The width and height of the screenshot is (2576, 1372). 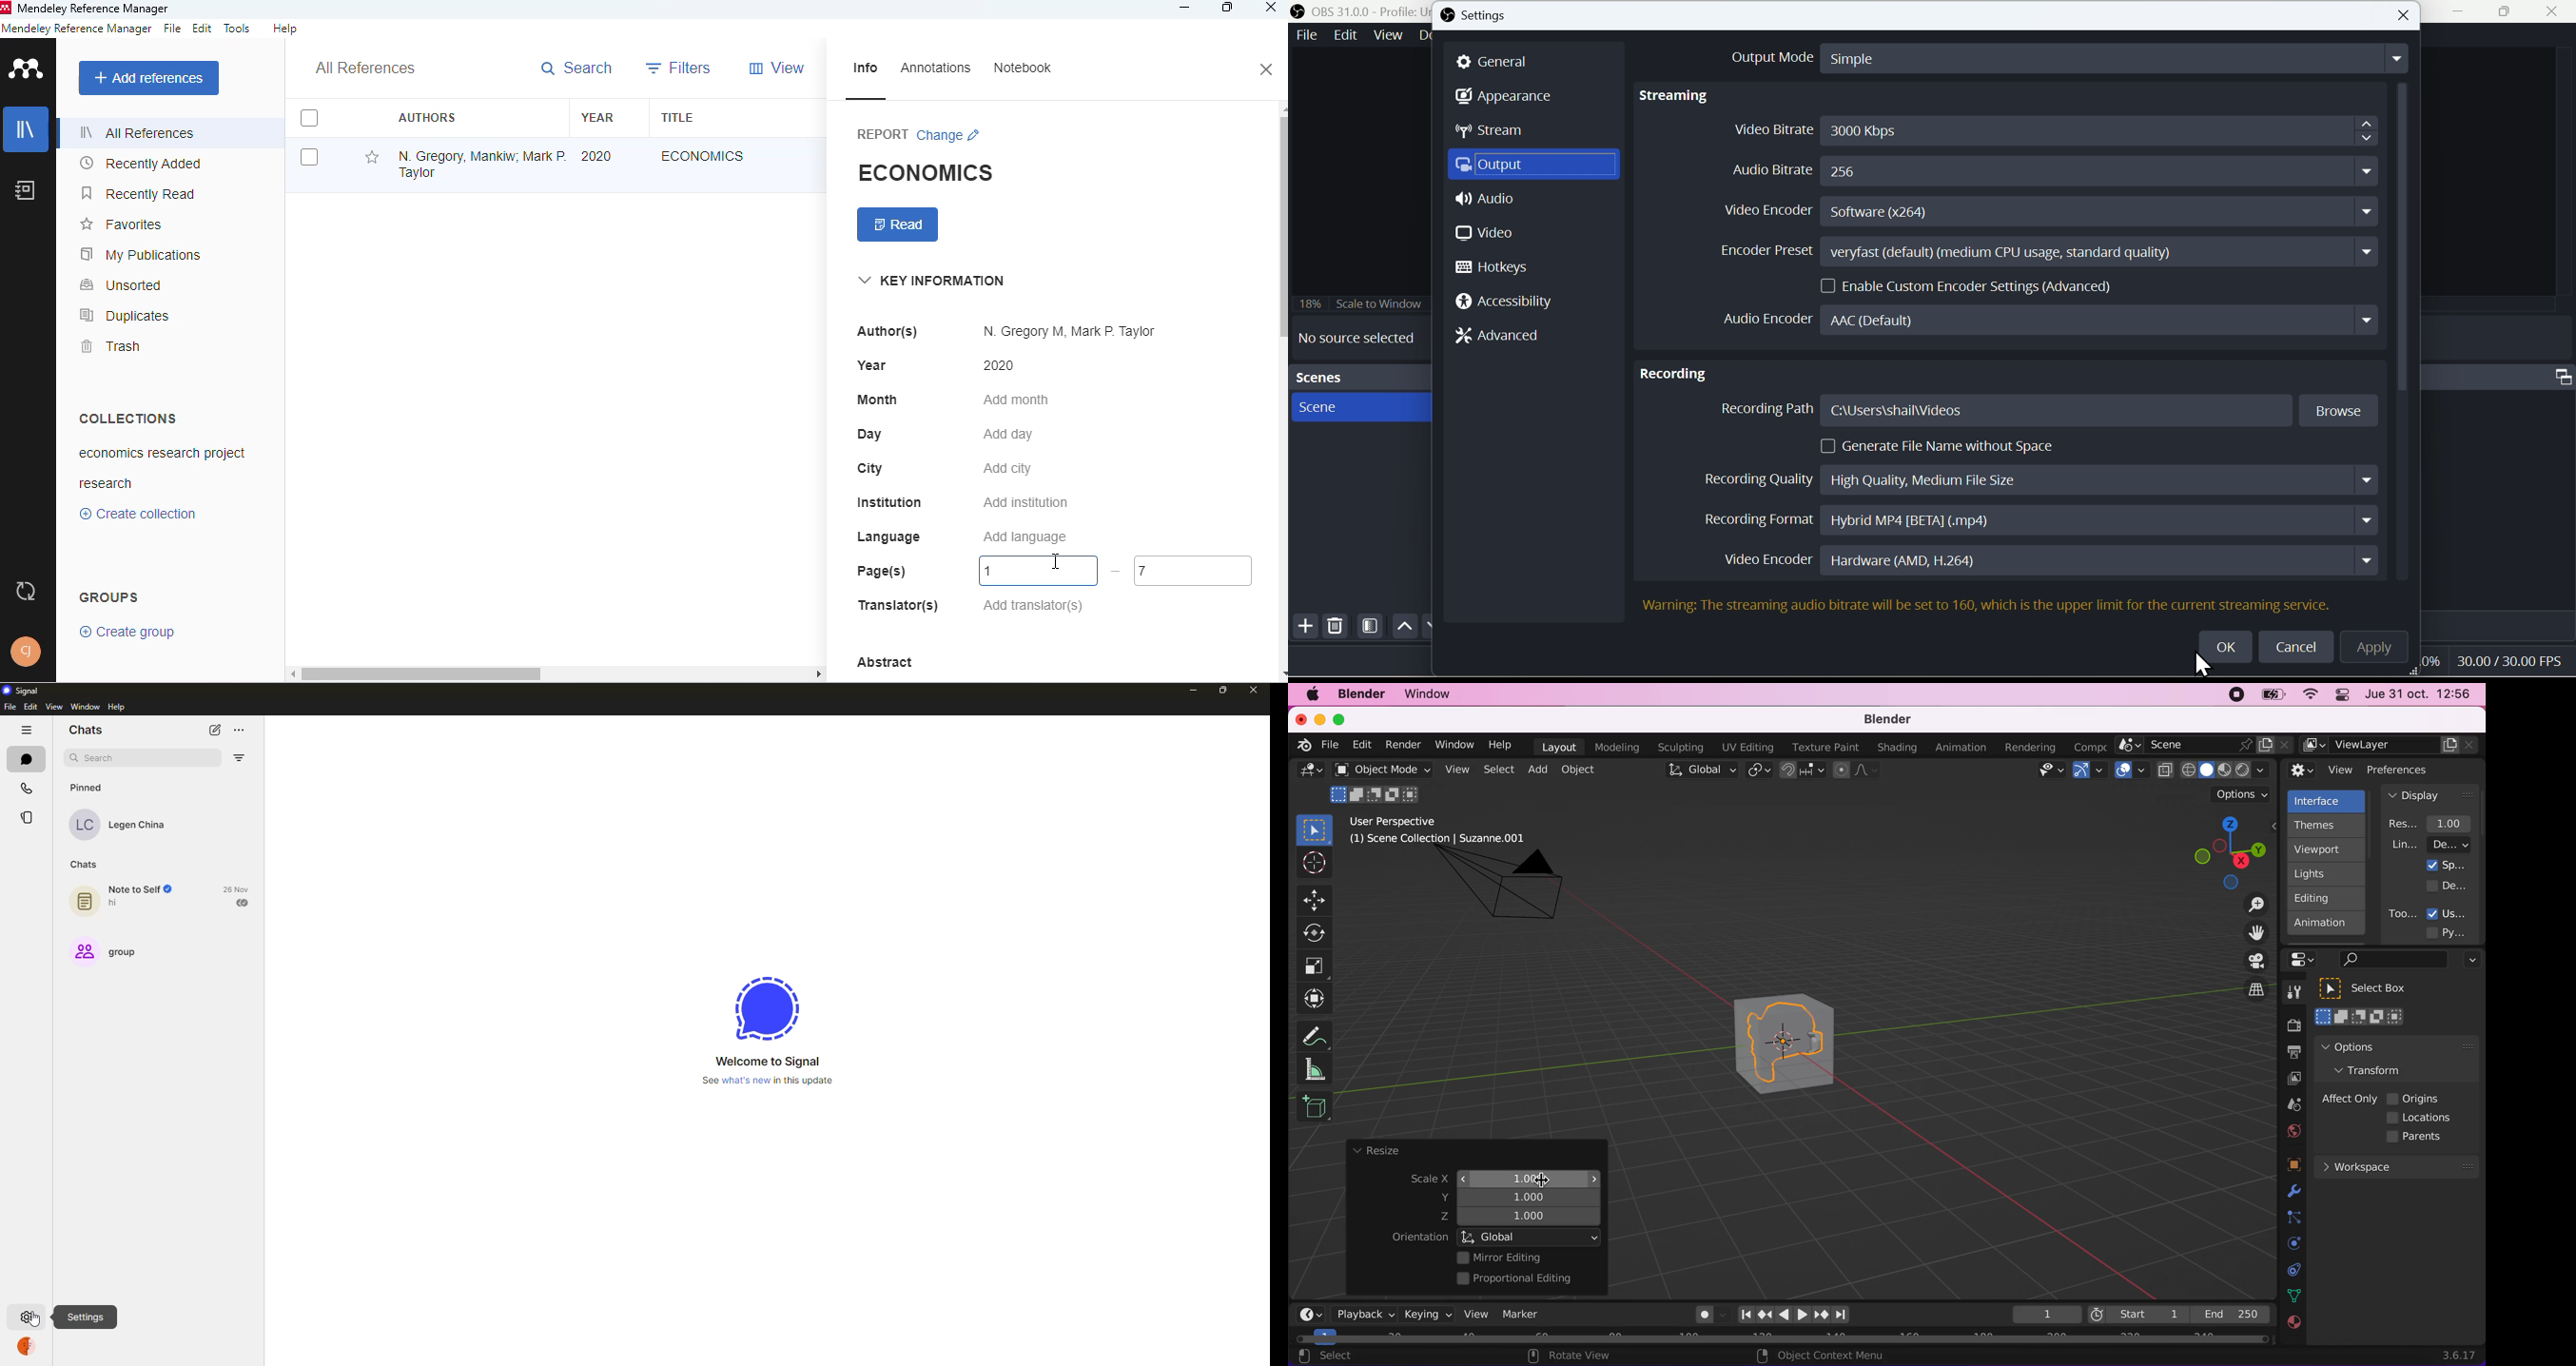 What do you see at coordinates (776, 68) in the screenshot?
I see `view` at bounding box center [776, 68].